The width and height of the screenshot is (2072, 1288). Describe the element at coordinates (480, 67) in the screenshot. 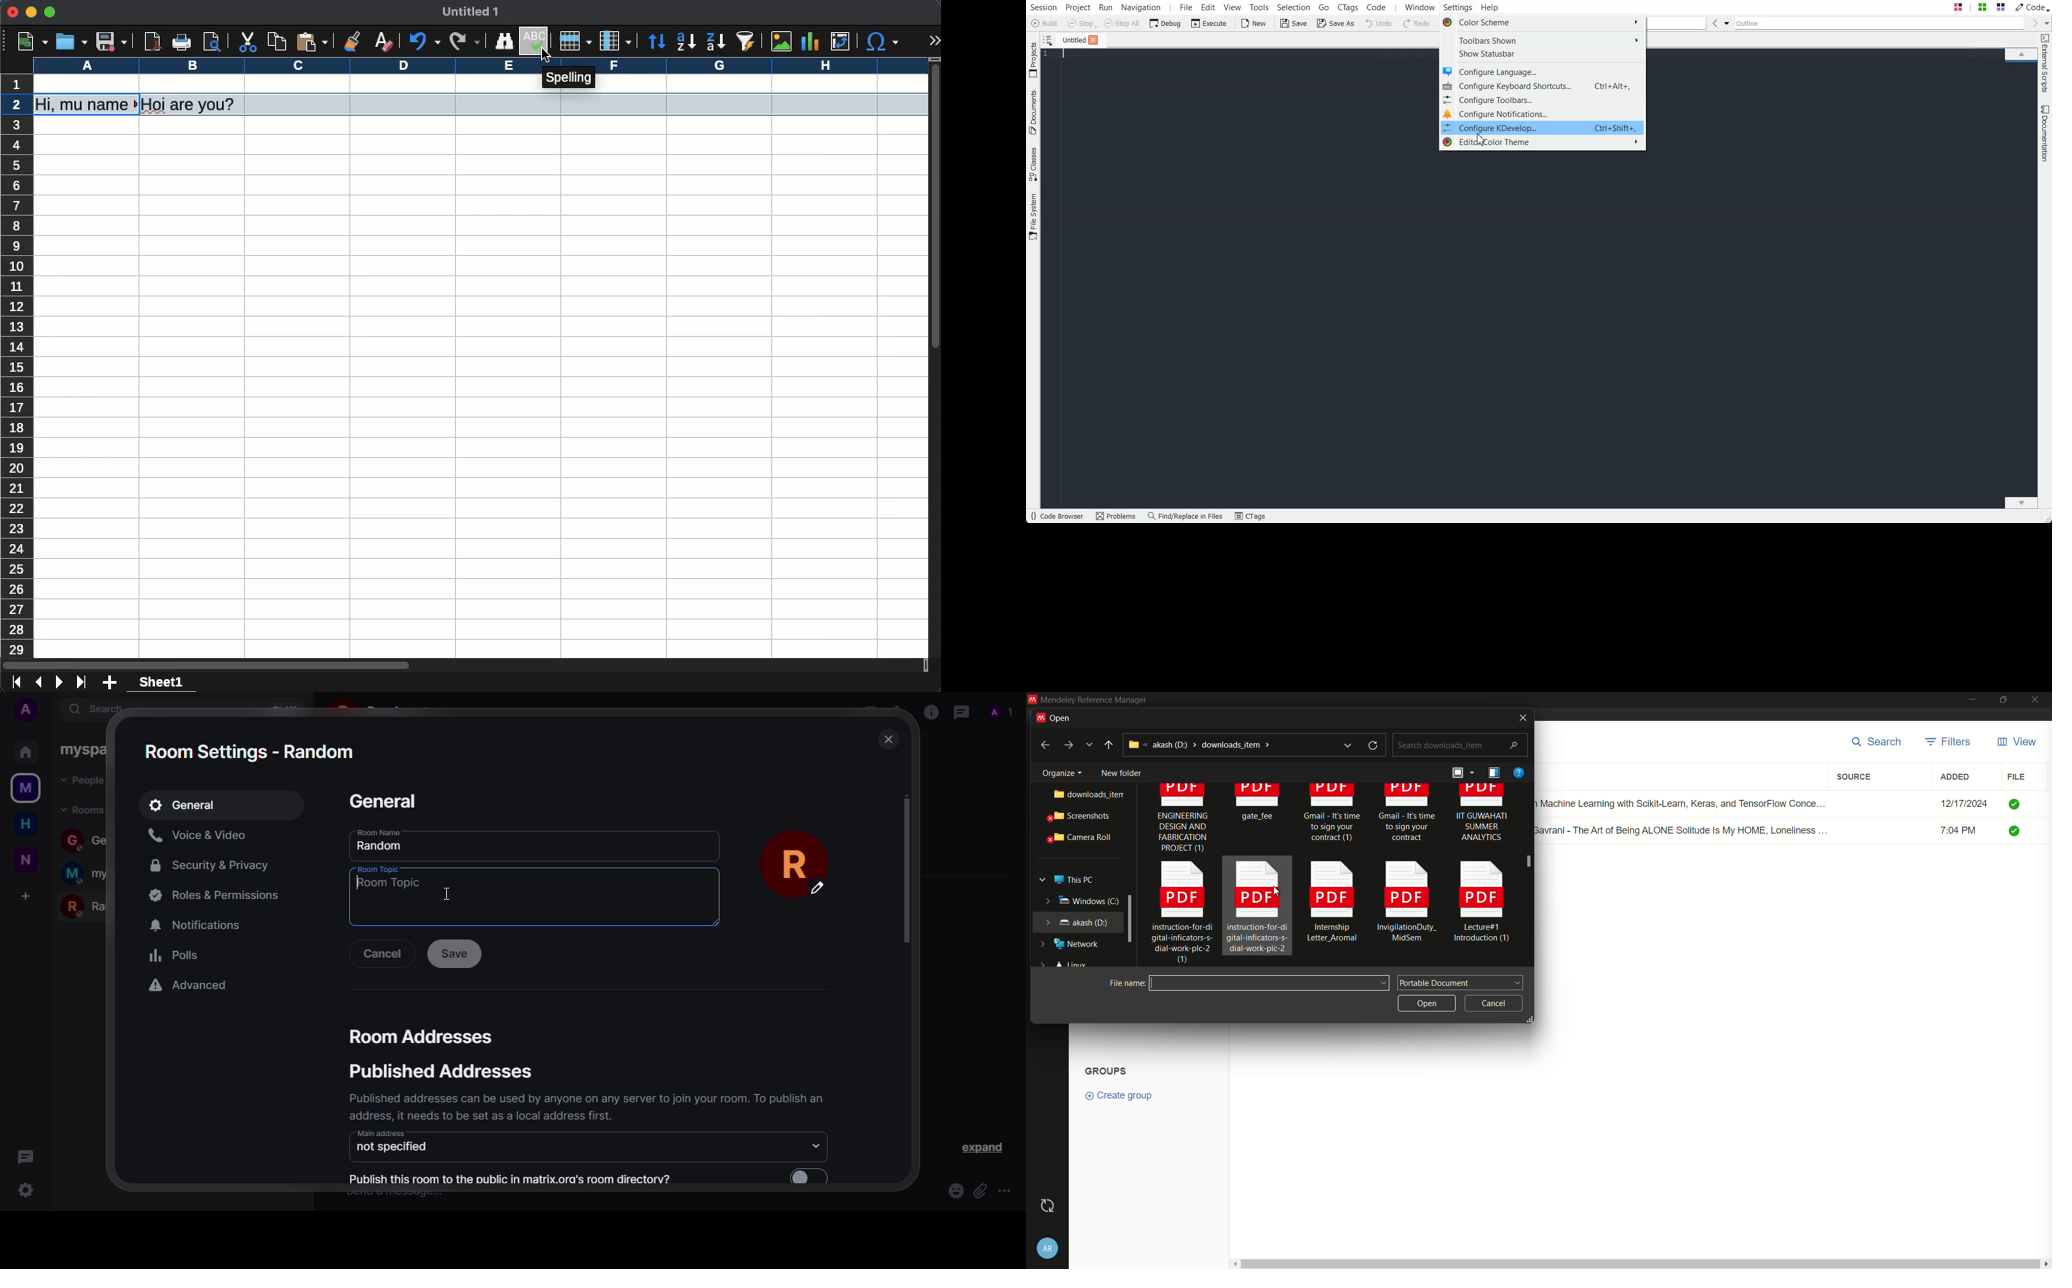

I see `column` at that location.